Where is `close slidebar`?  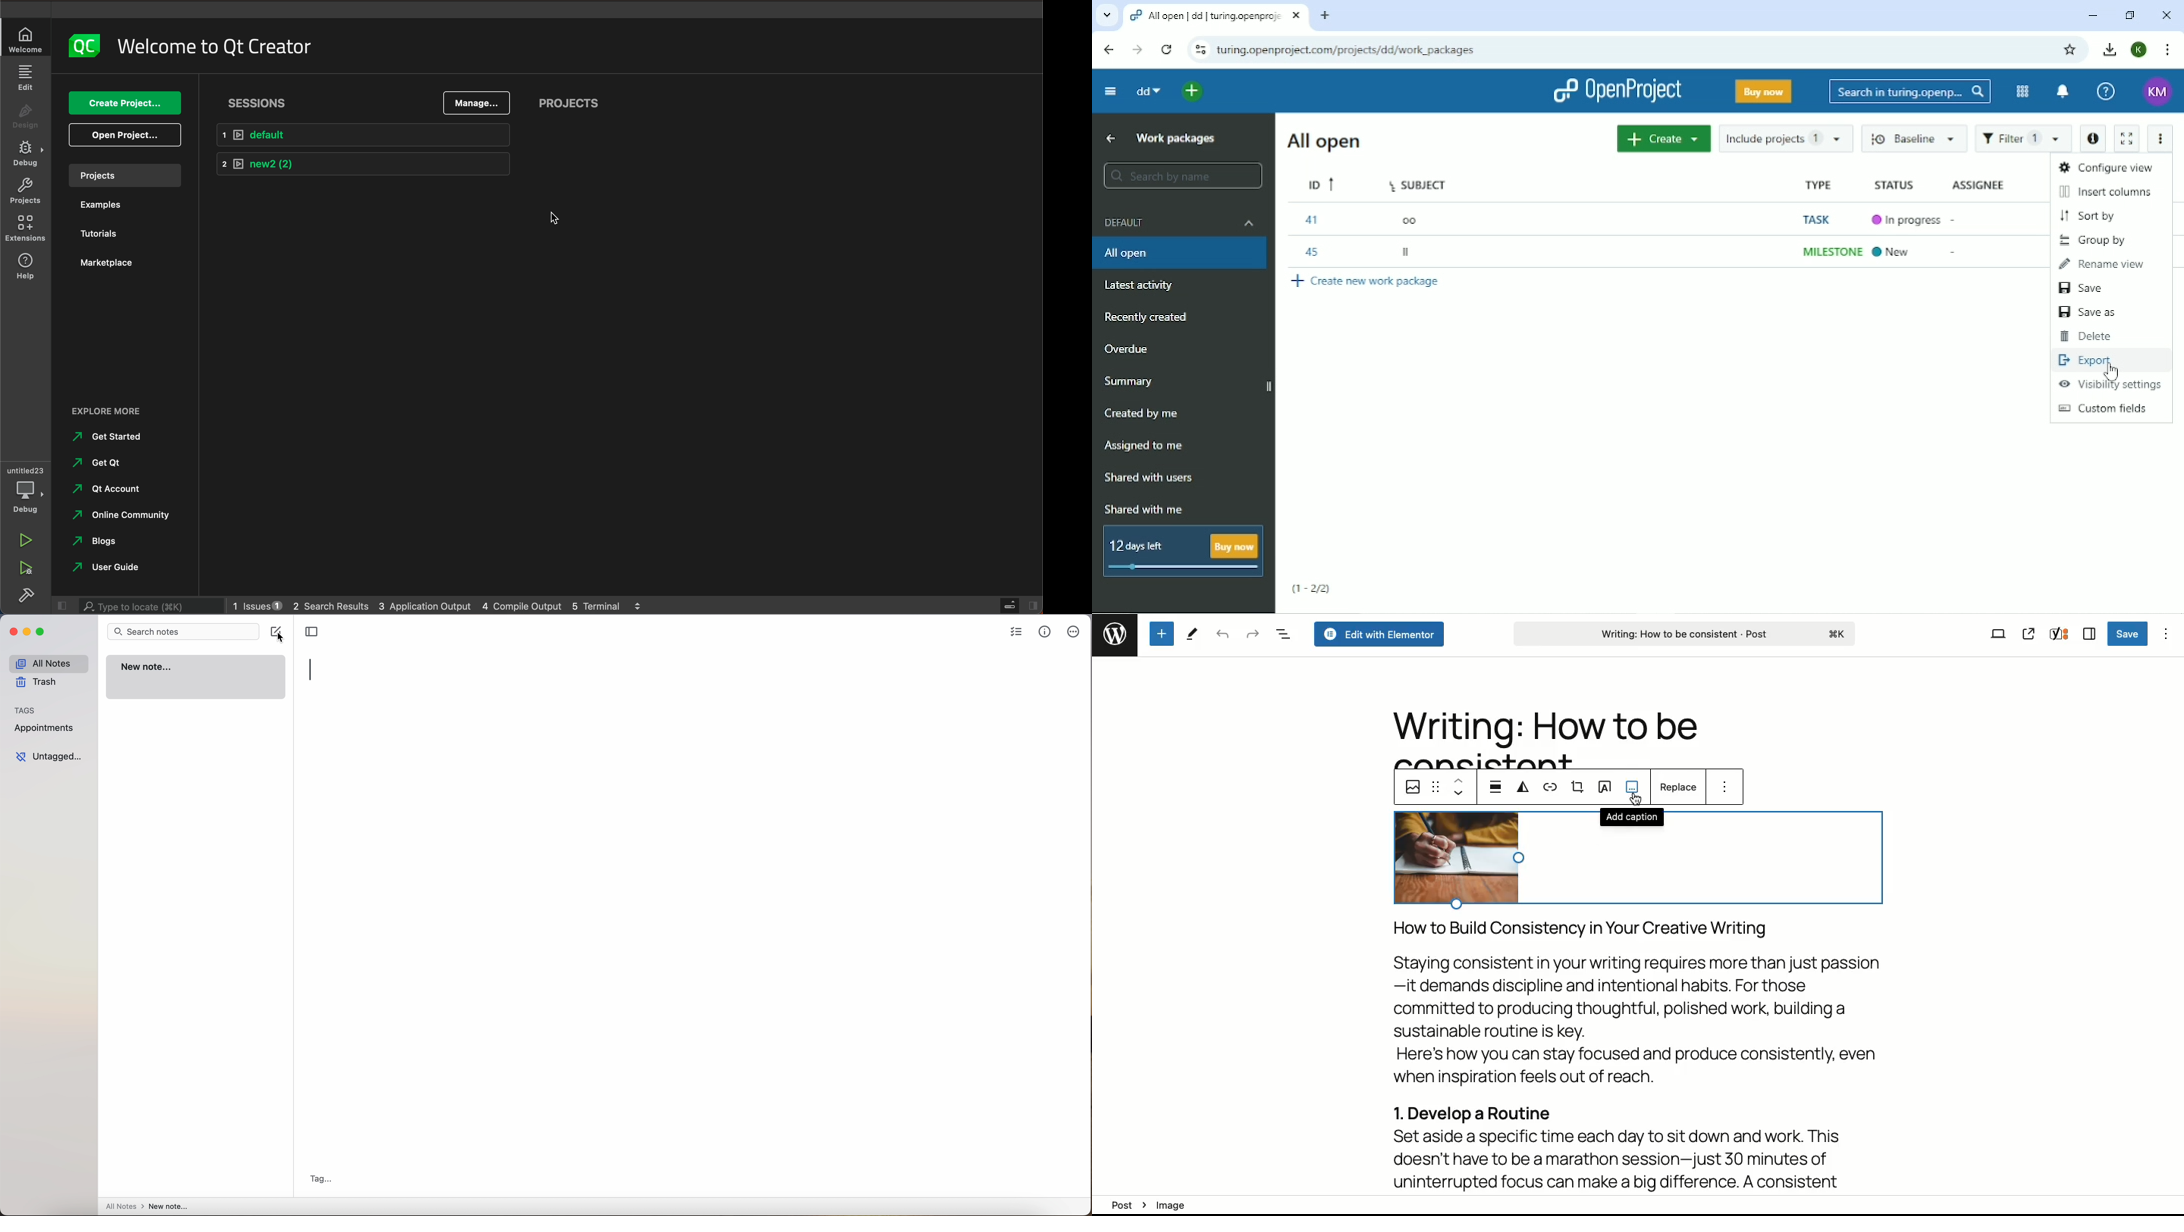 close slidebar is located at coordinates (1017, 605).